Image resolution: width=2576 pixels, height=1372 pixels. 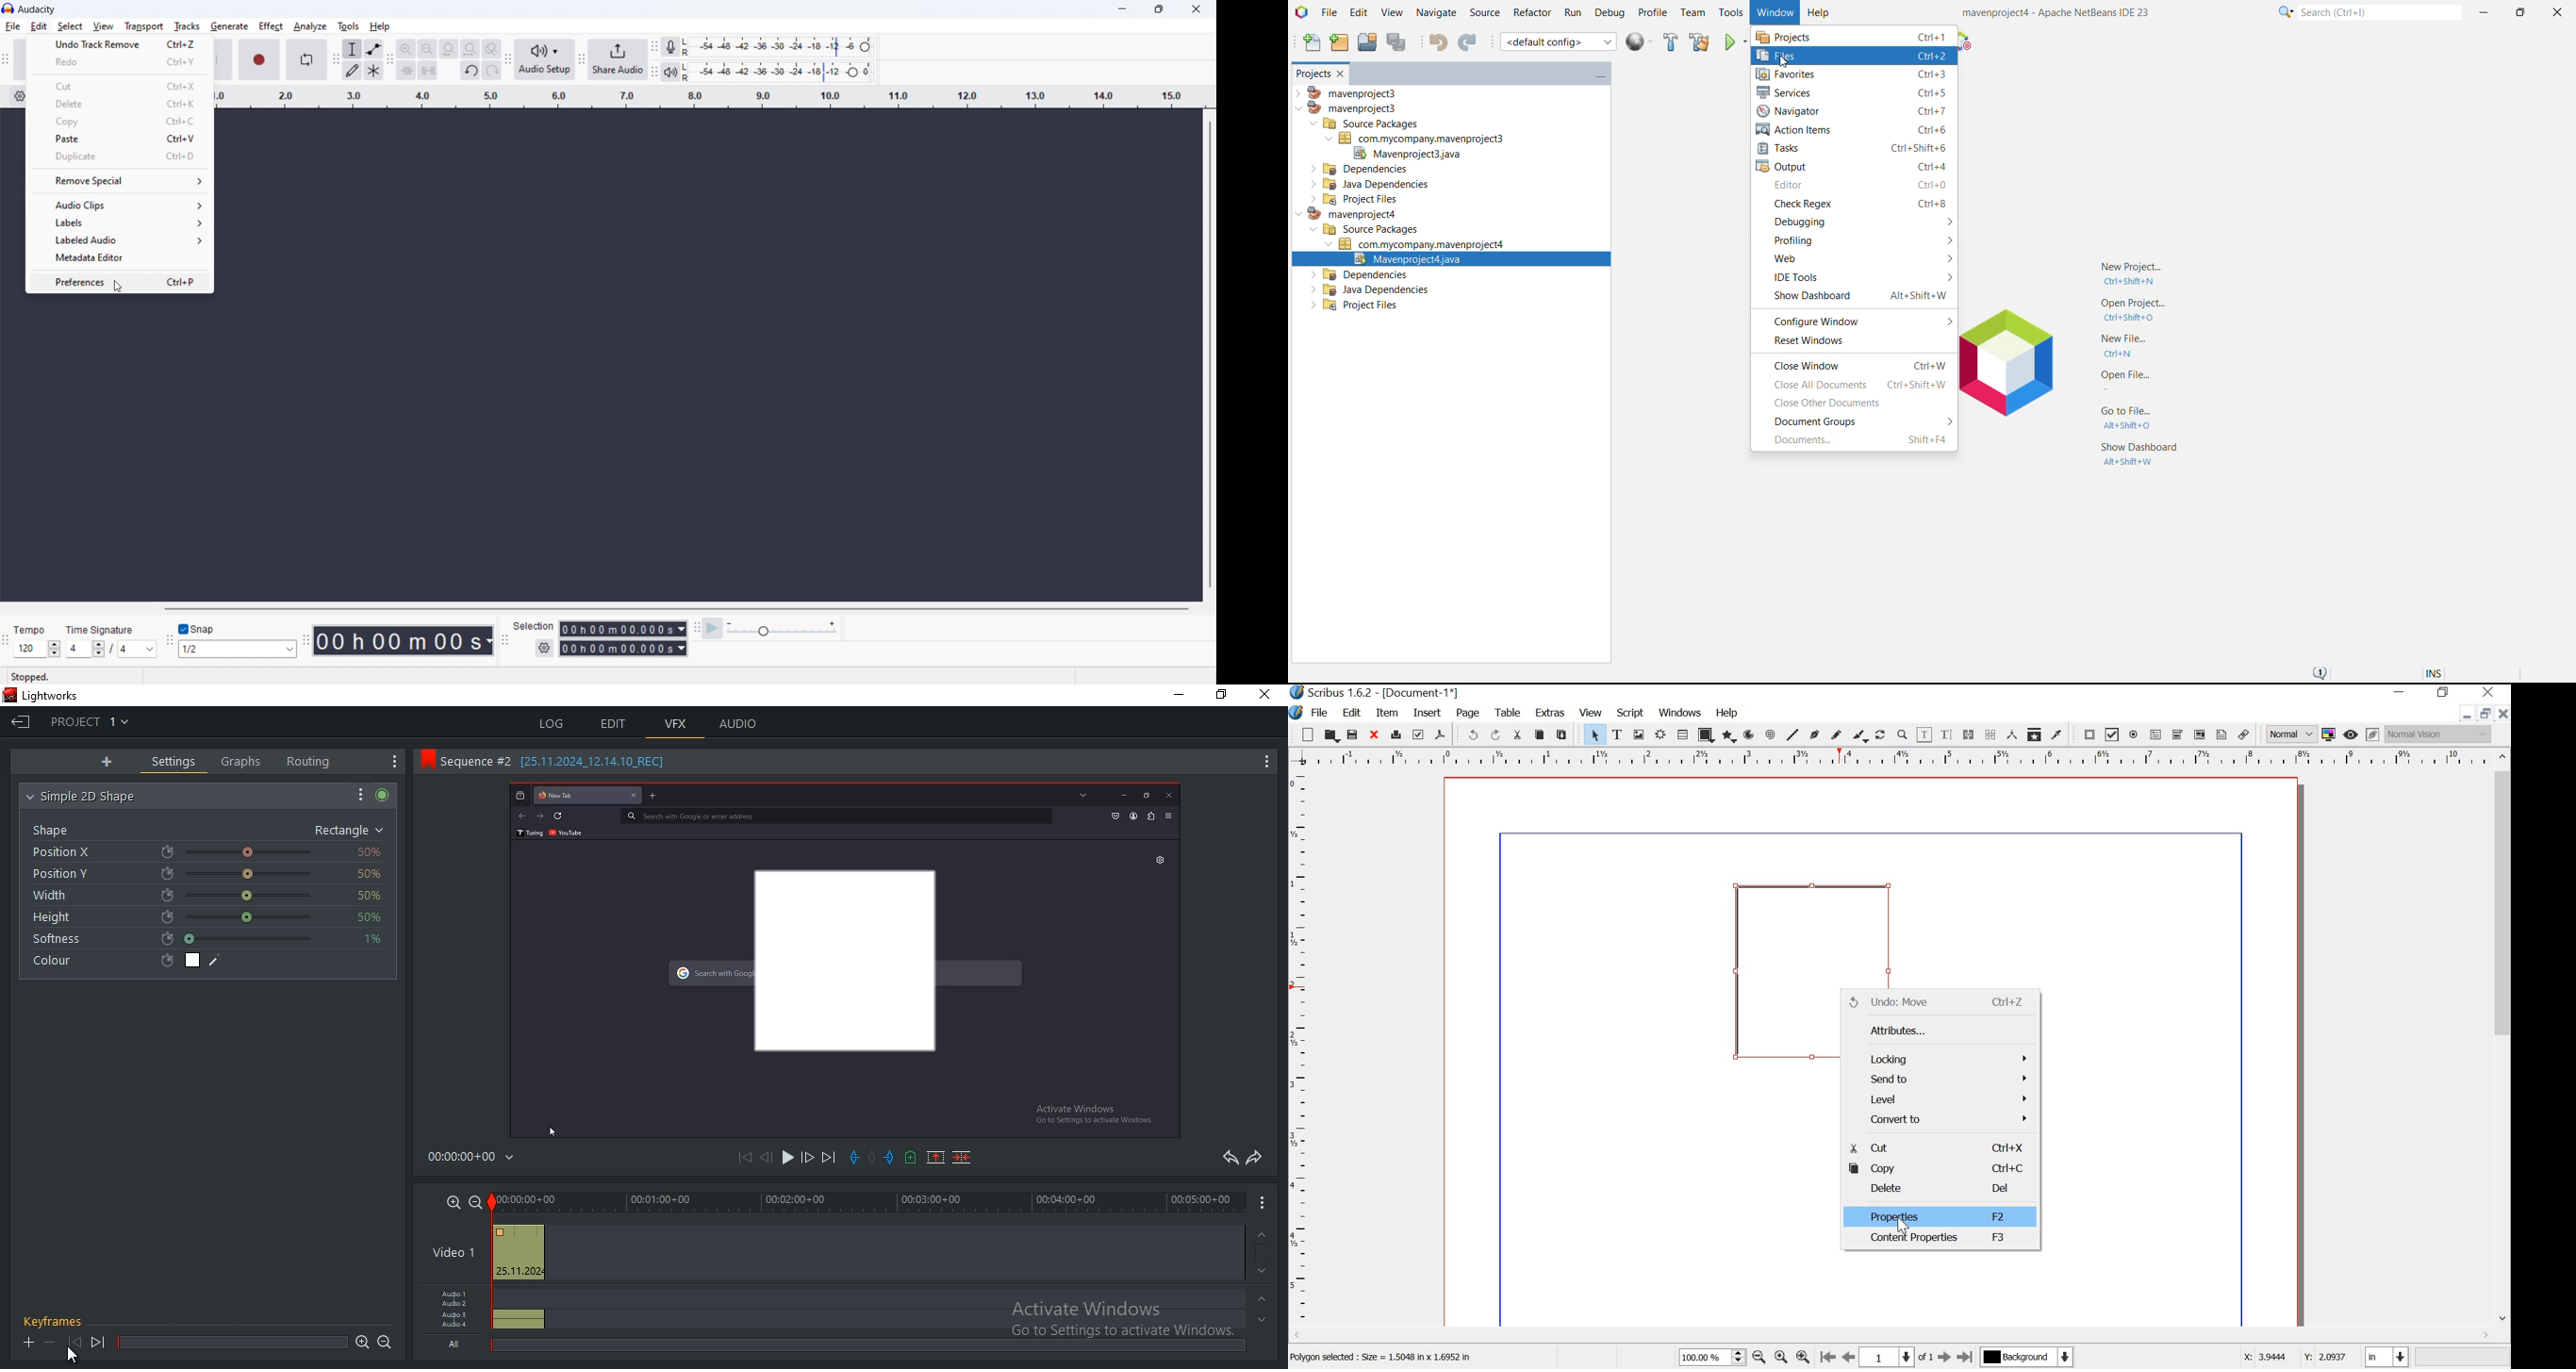 I want to click on minimize, so click(x=2402, y=691).